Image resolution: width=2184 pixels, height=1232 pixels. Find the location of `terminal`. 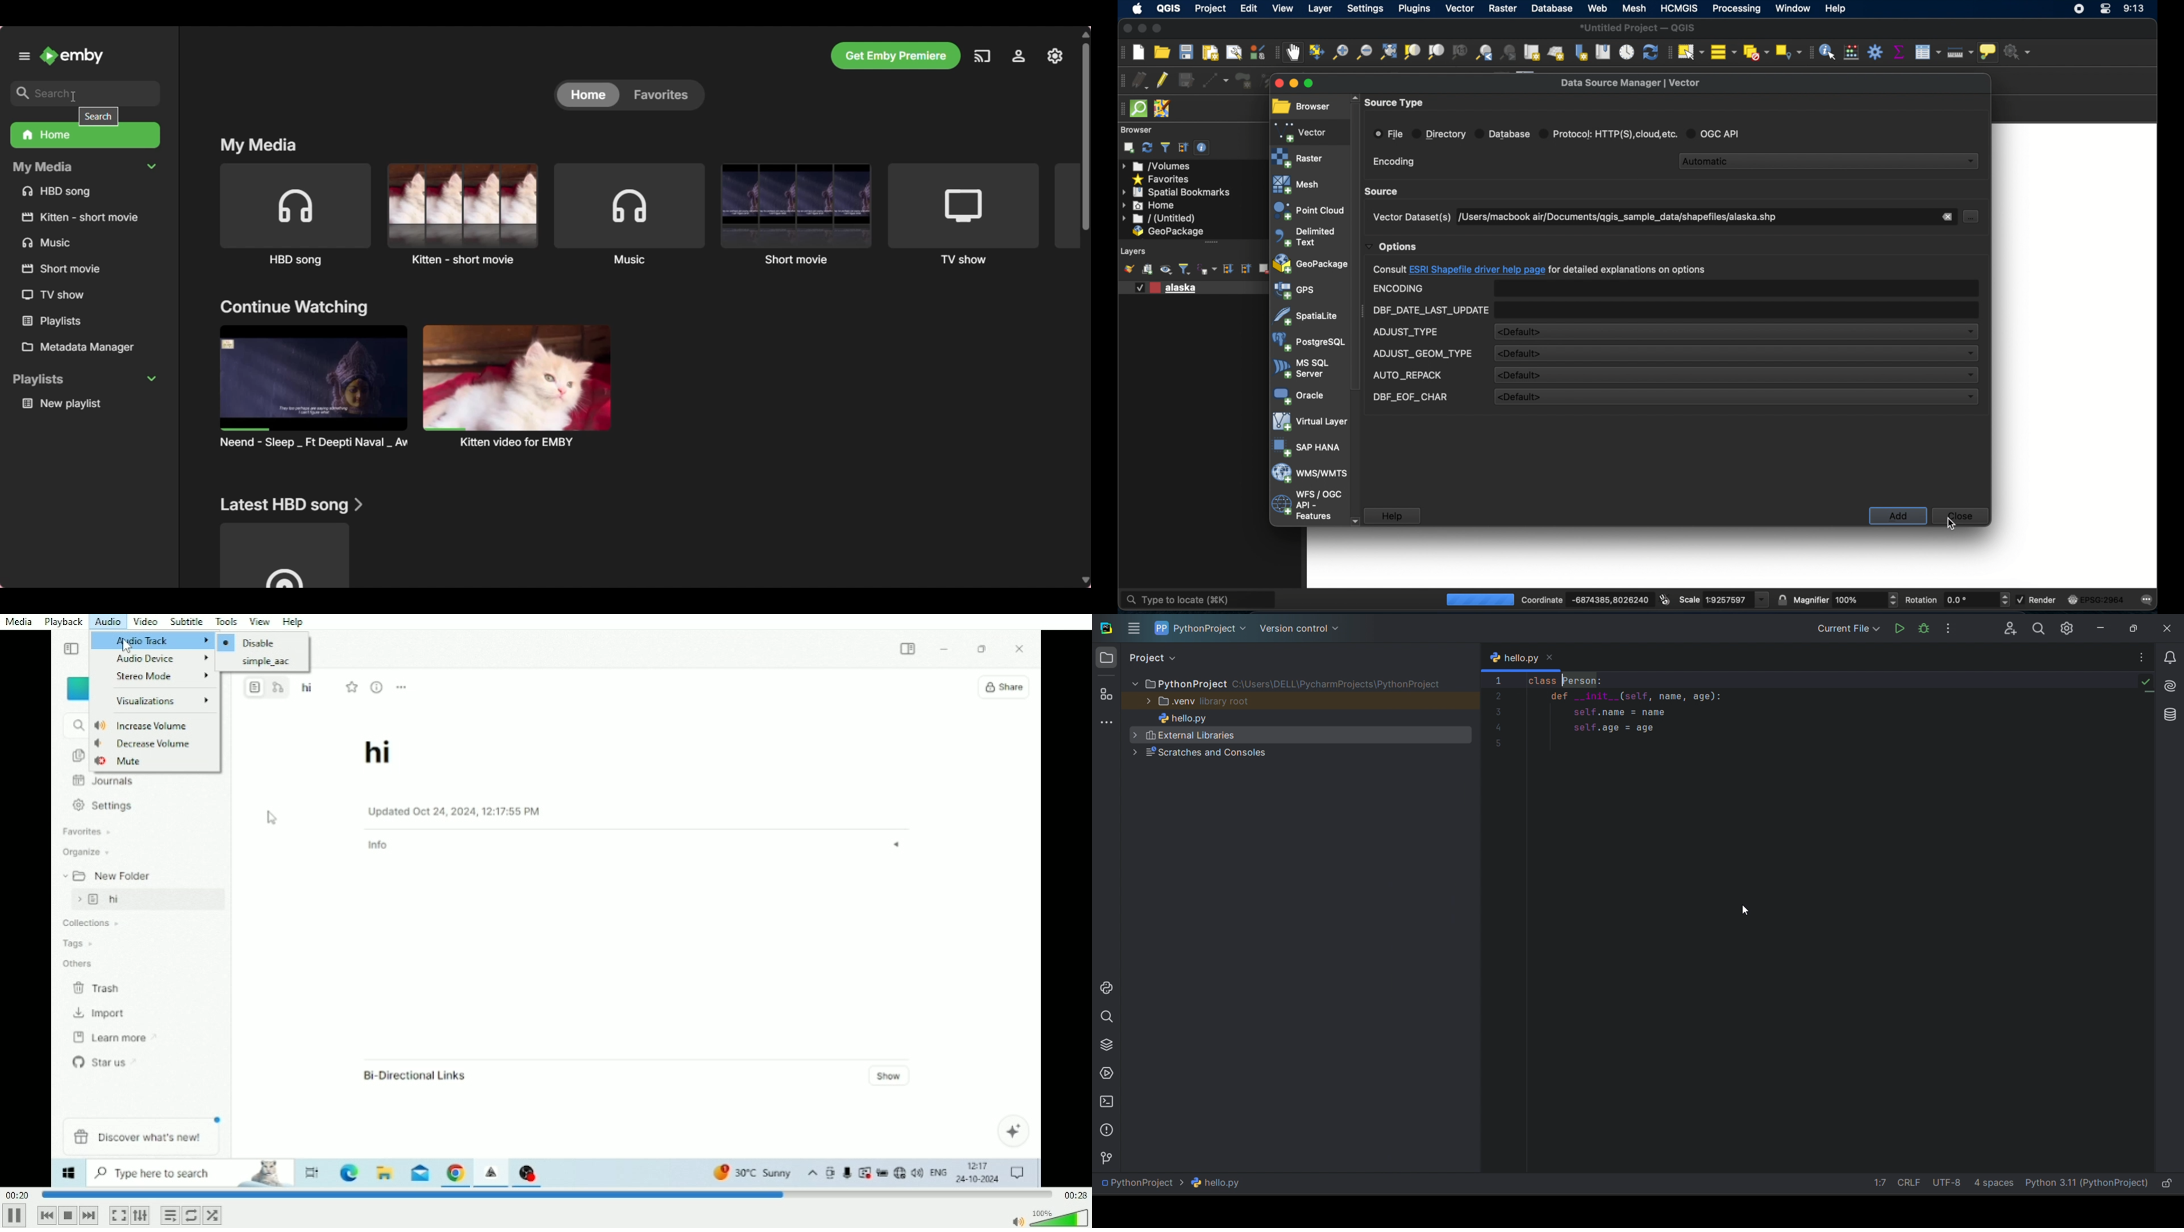

terminal is located at coordinates (1107, 1103).